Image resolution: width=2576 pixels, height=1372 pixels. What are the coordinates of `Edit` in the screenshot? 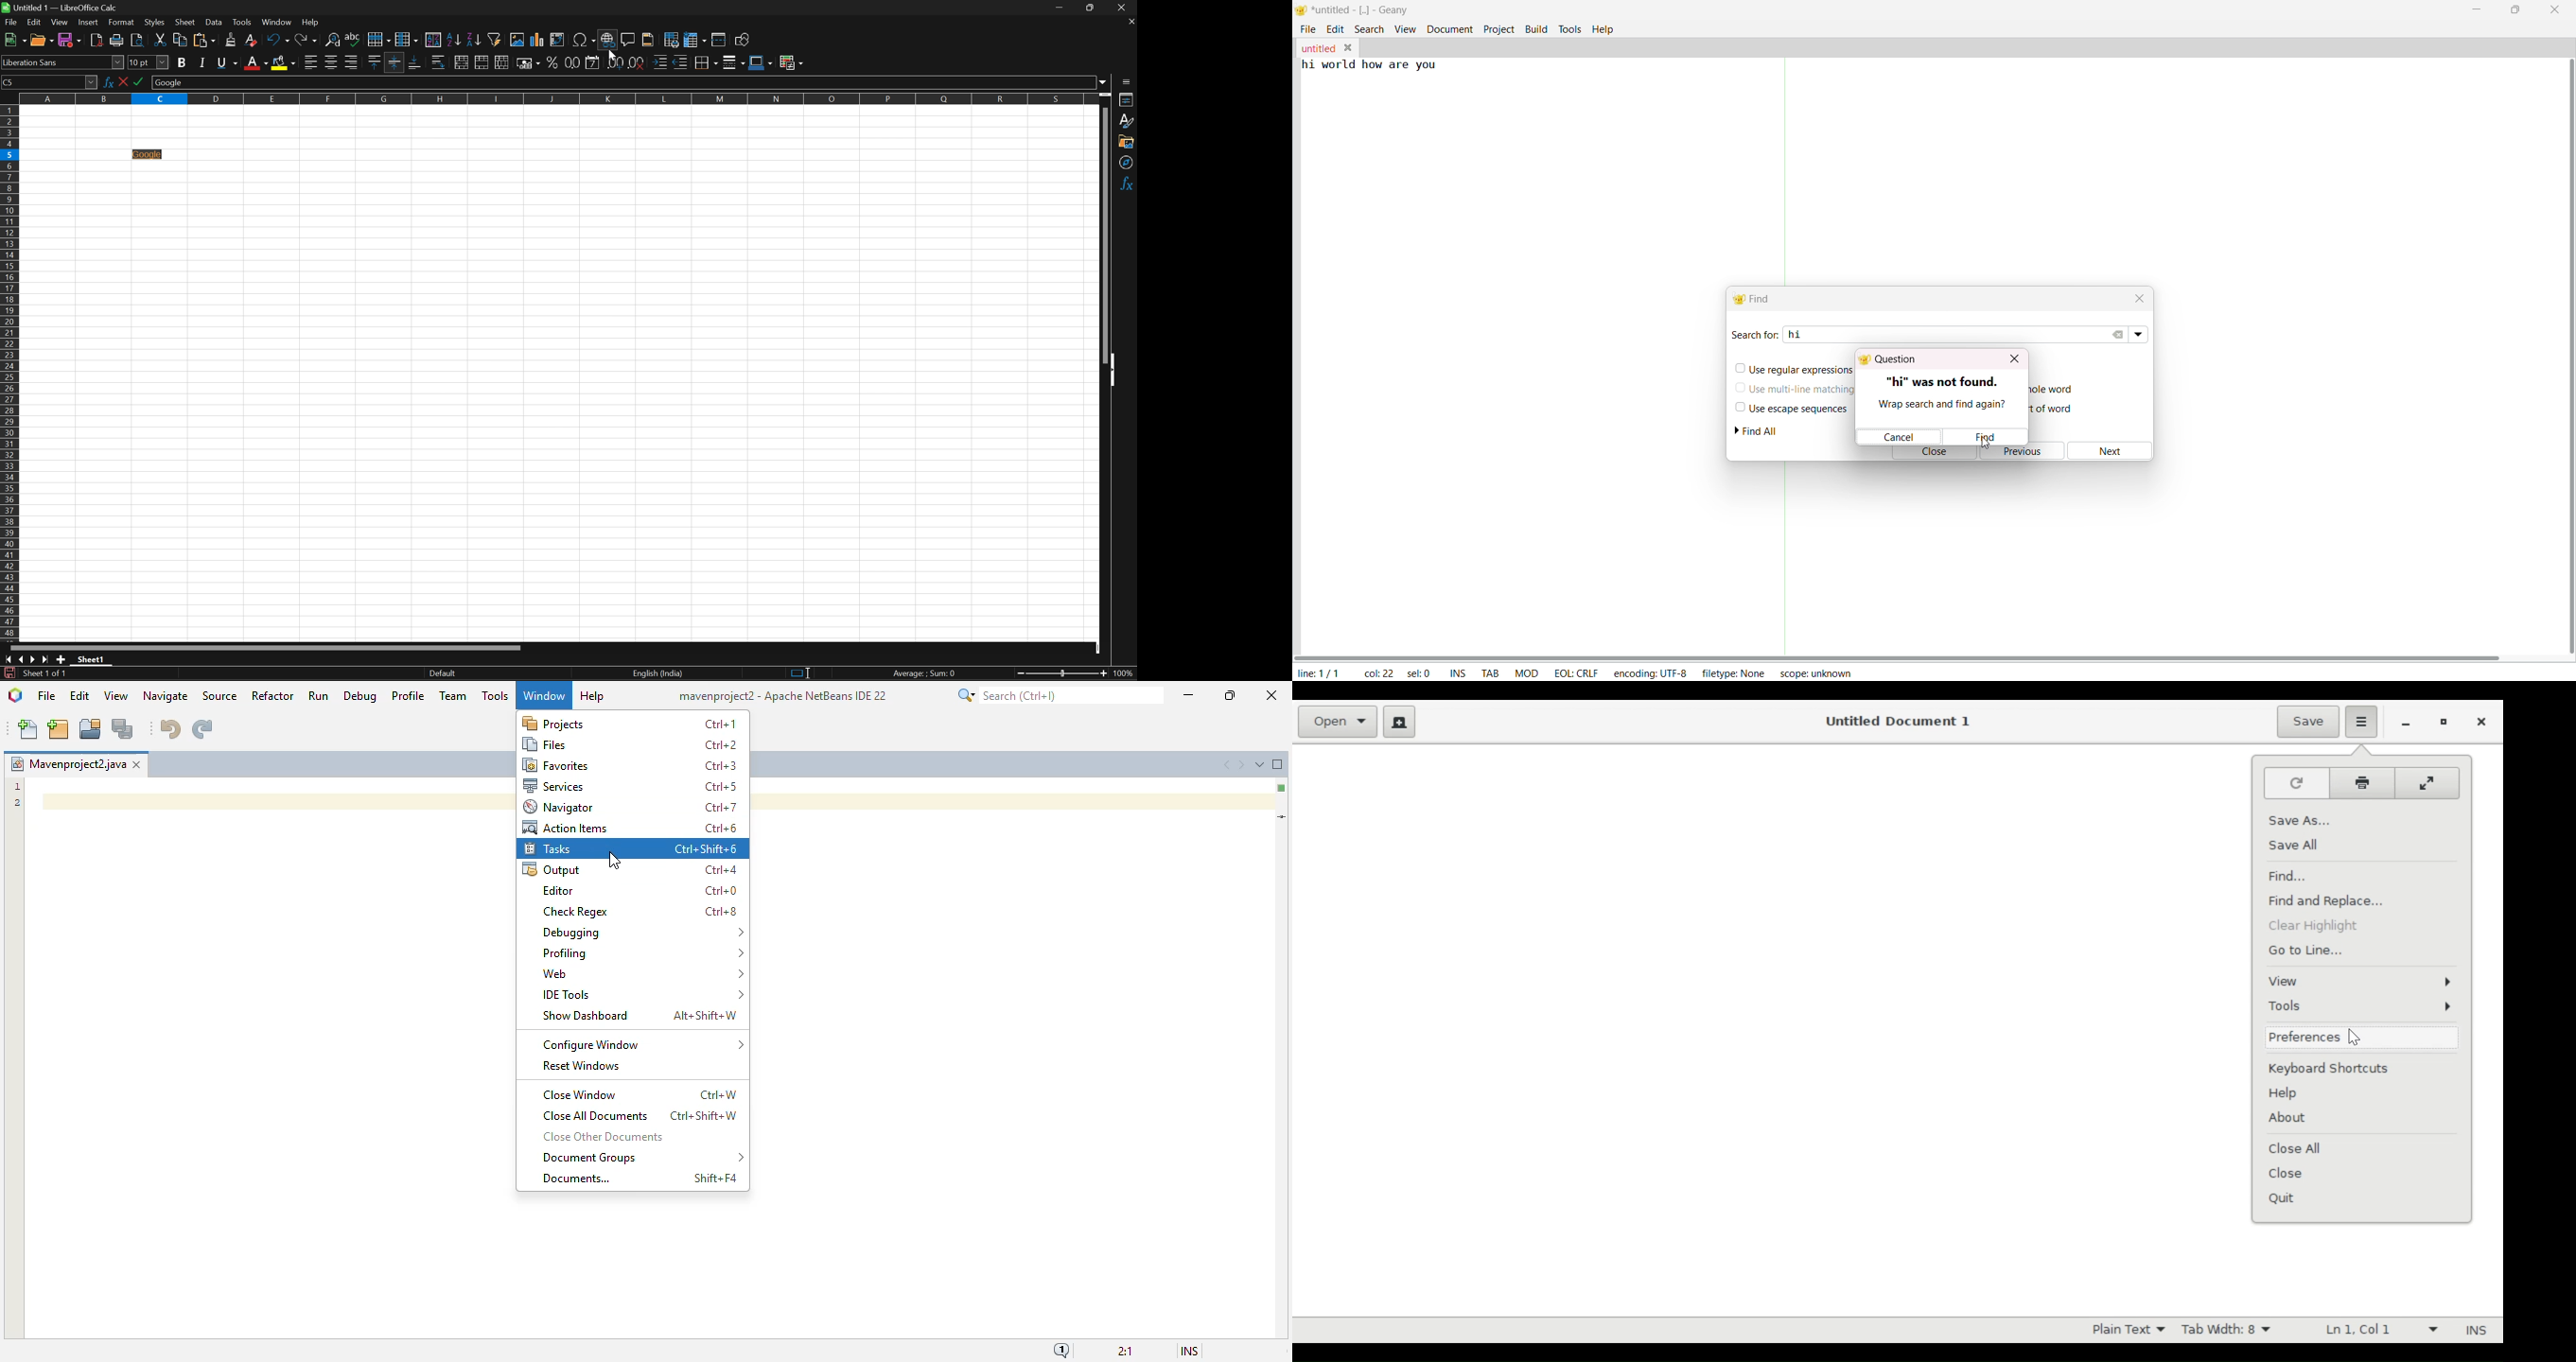 It's located at (36, 22).